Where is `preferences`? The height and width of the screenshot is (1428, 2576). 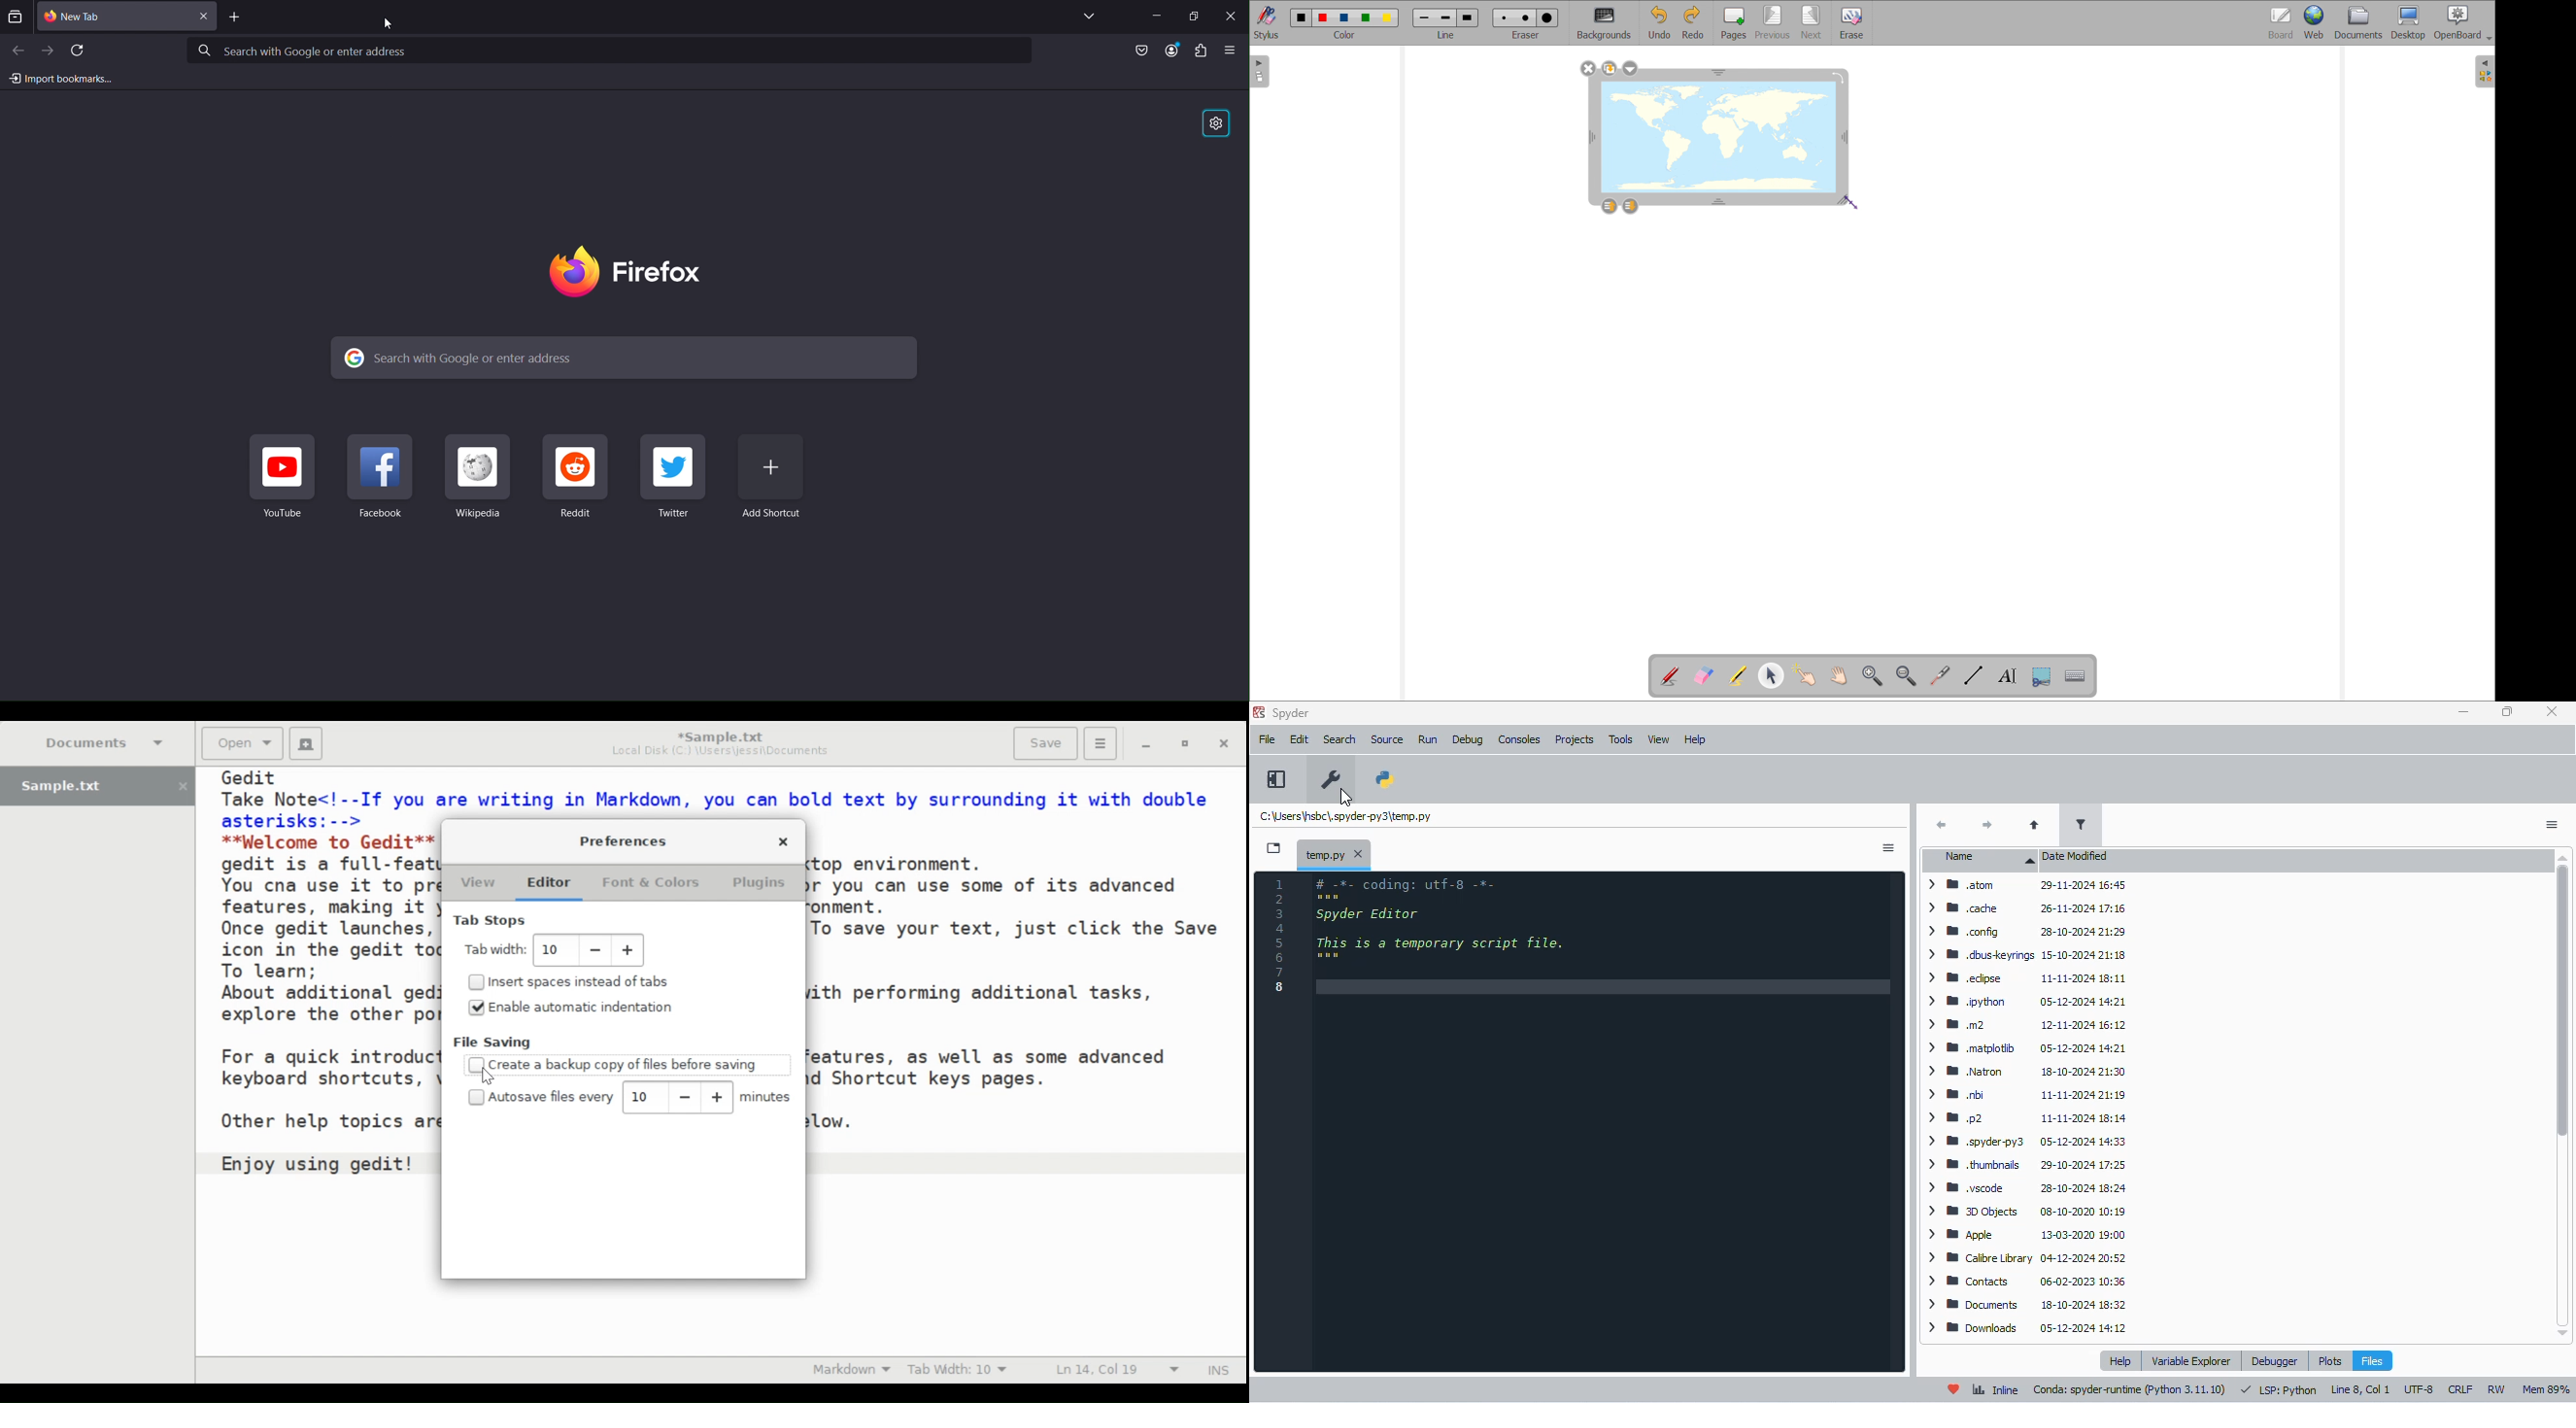 preferences is located at coordinates (1330, 780).